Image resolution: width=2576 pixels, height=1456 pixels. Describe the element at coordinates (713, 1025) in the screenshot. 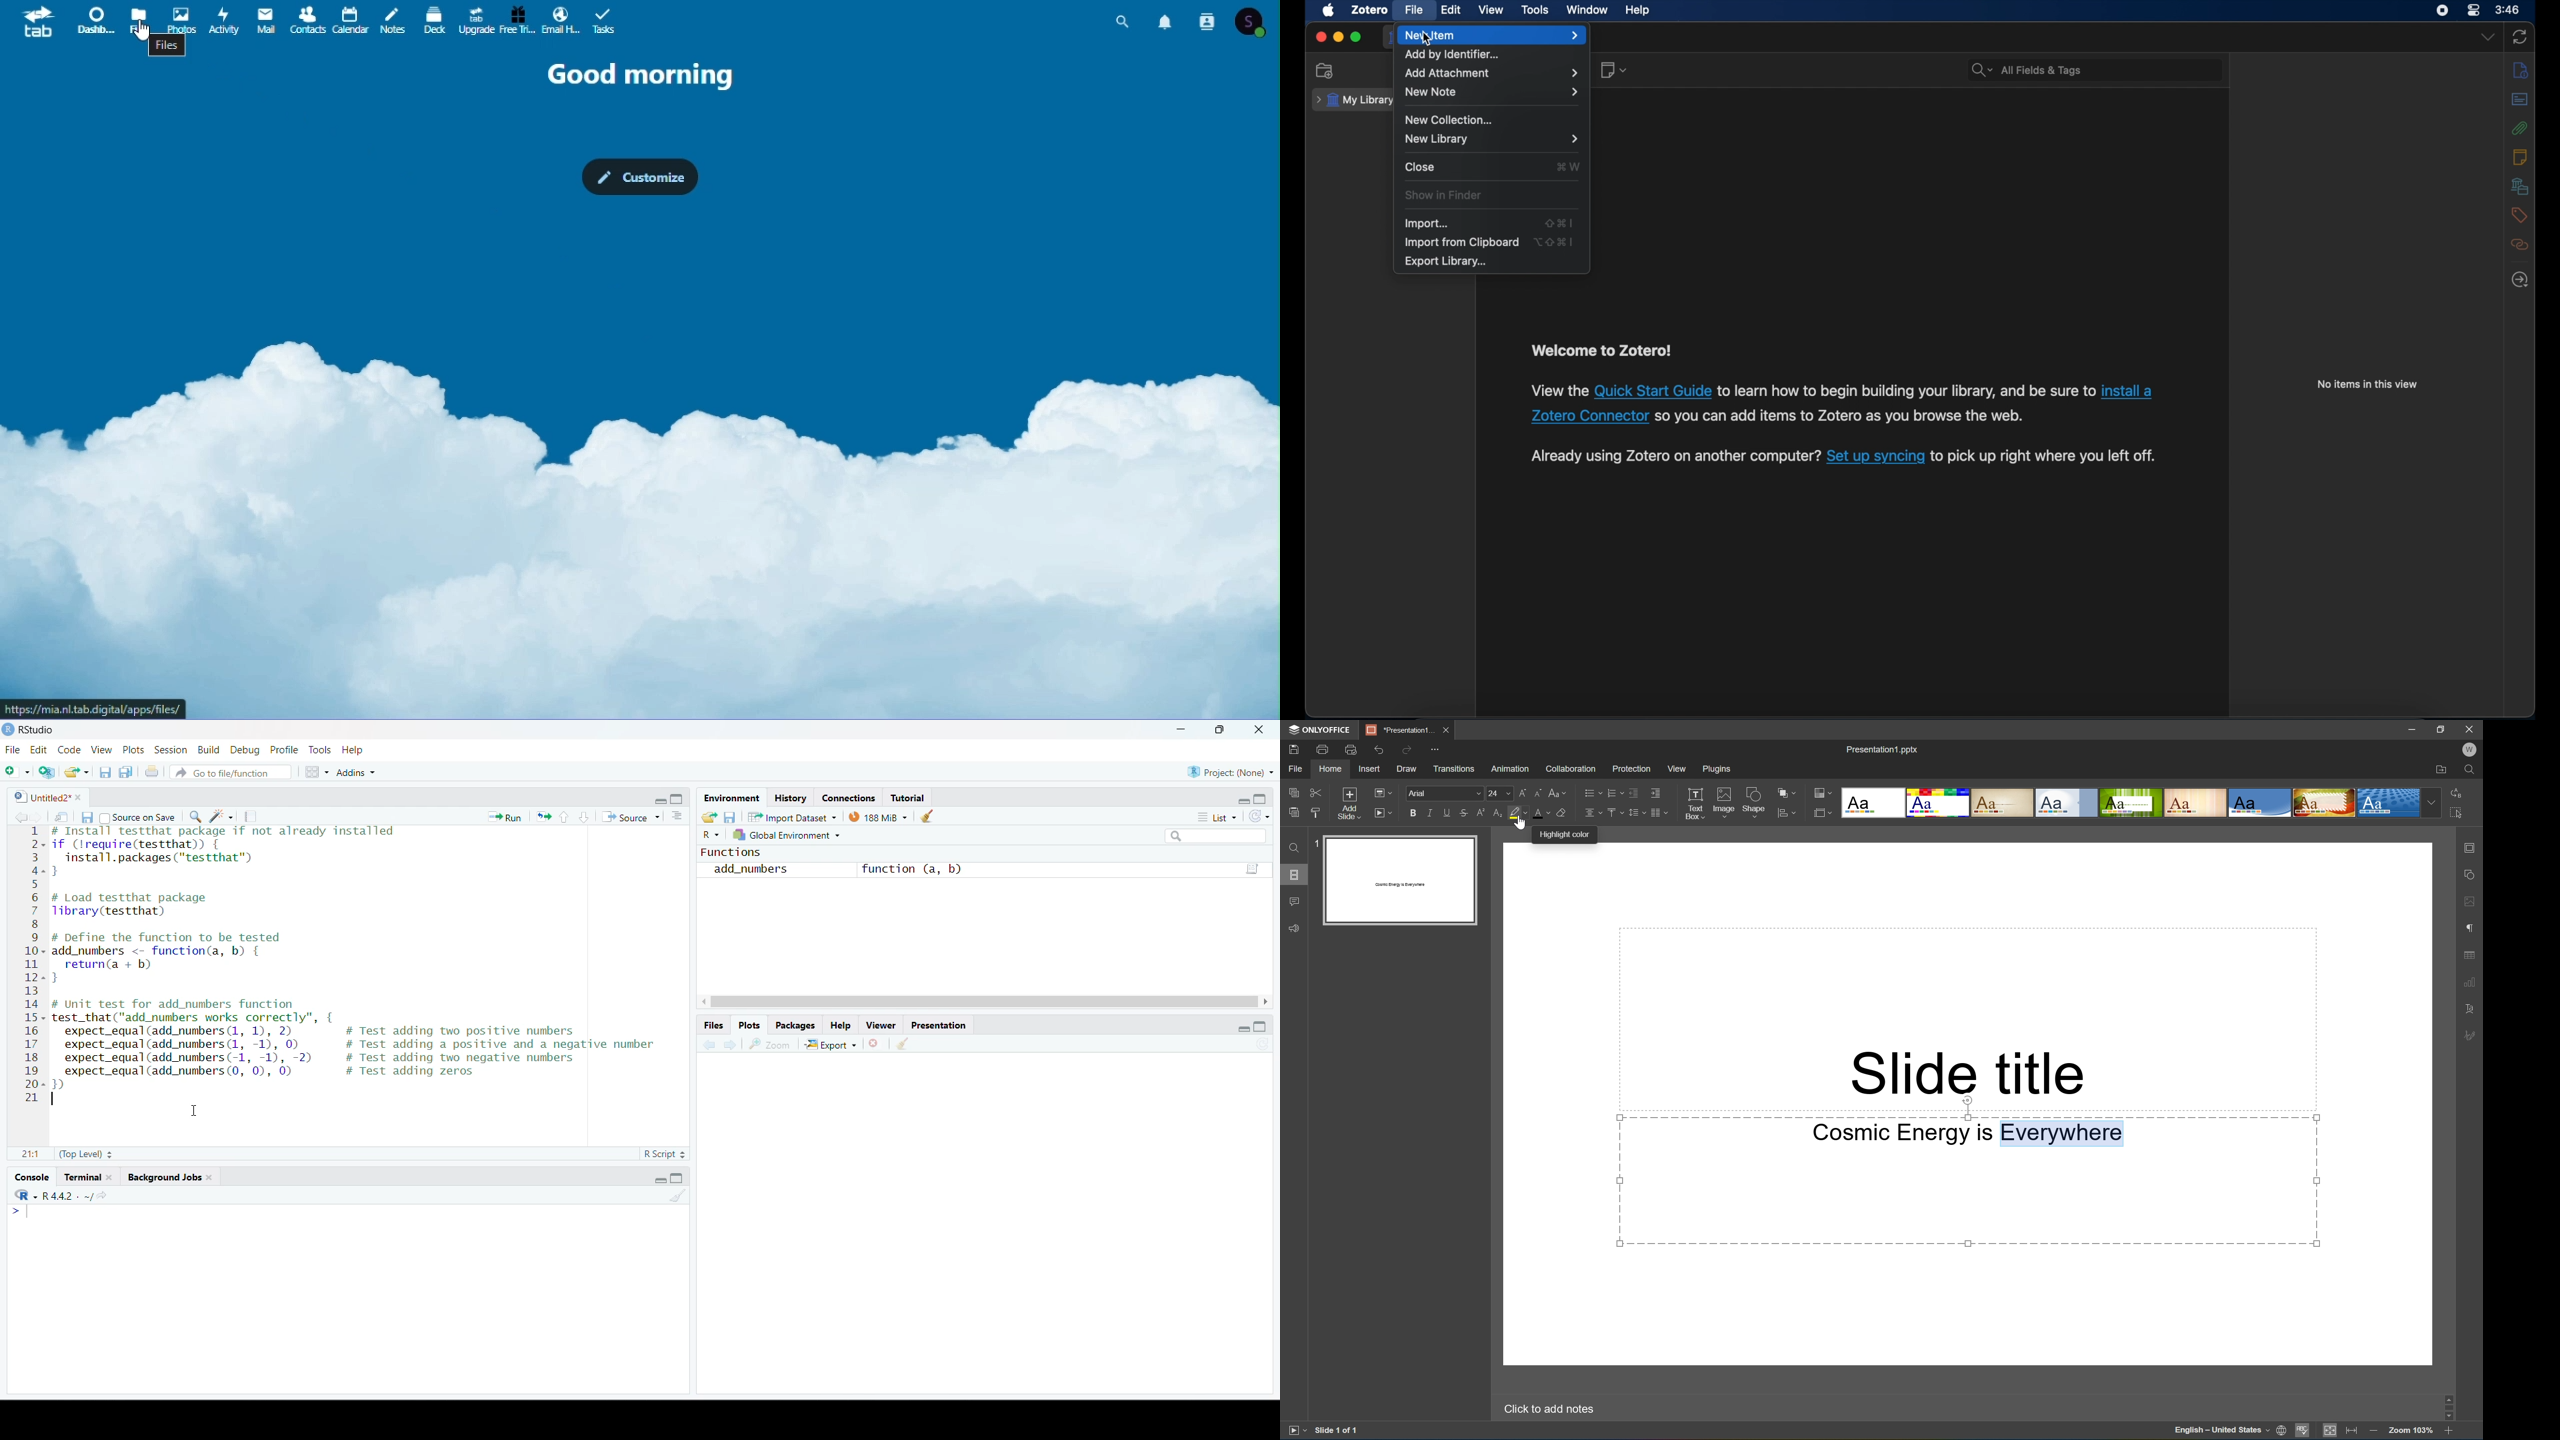

I see `Files` at that location.